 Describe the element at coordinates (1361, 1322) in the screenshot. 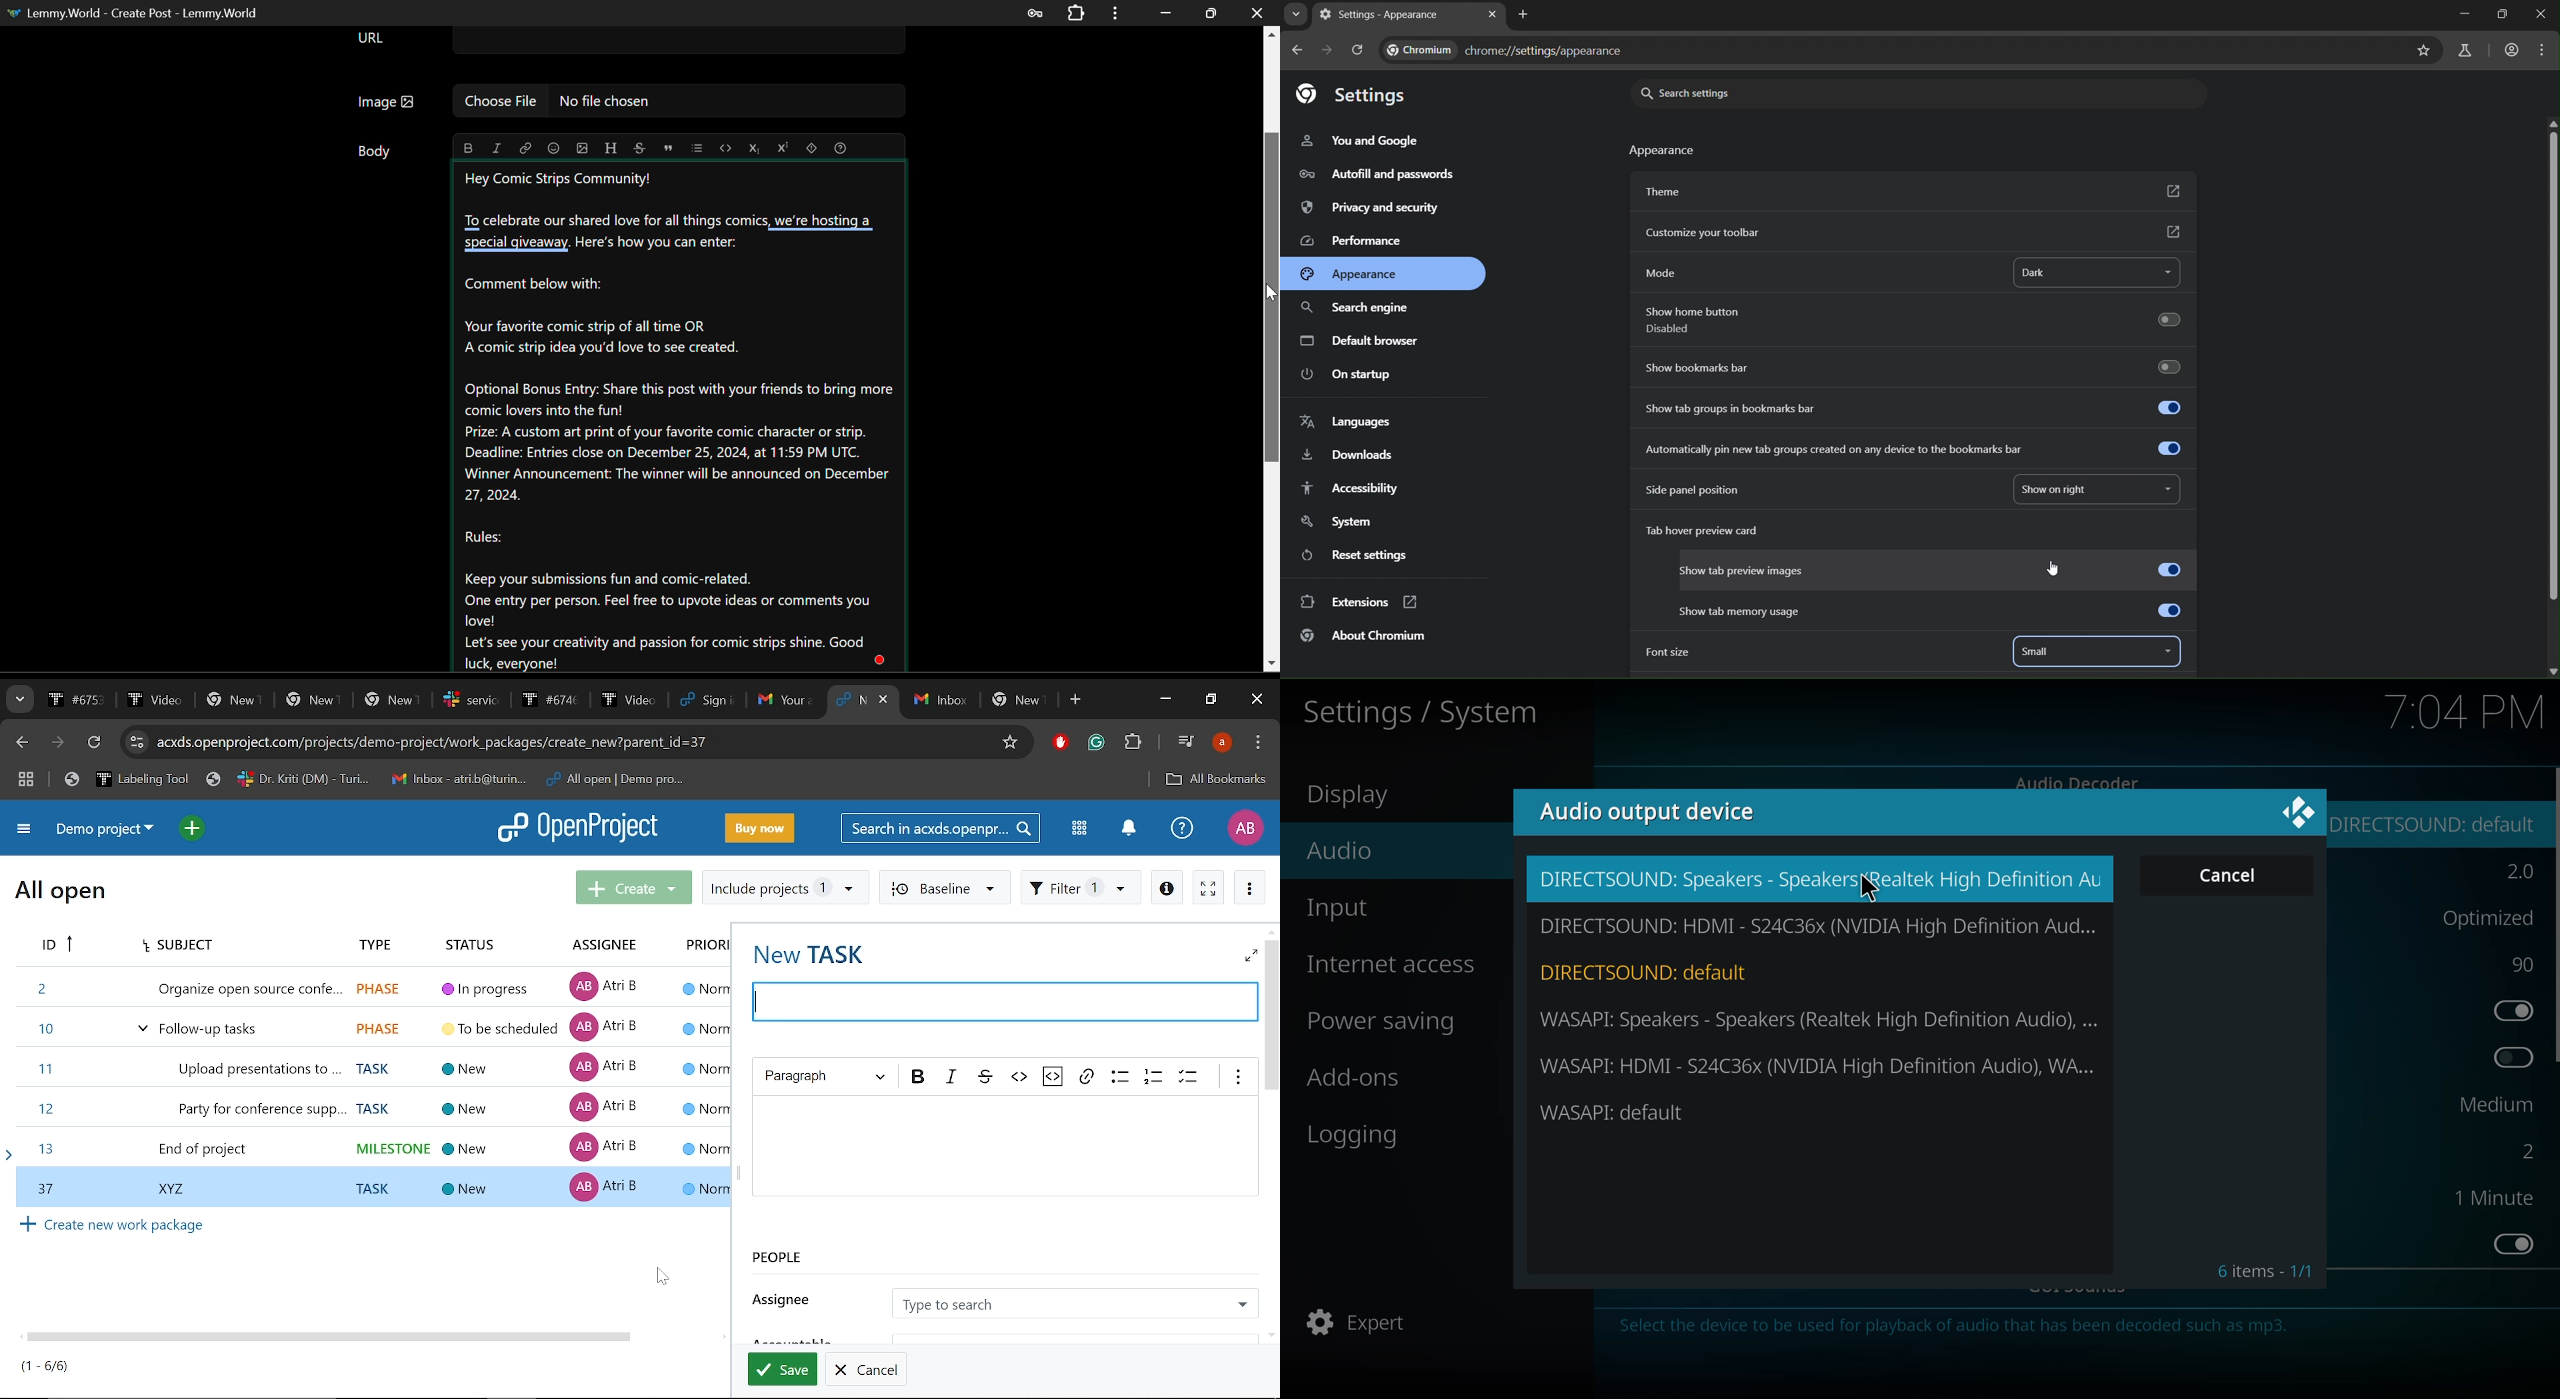

I see `expert` at that location.